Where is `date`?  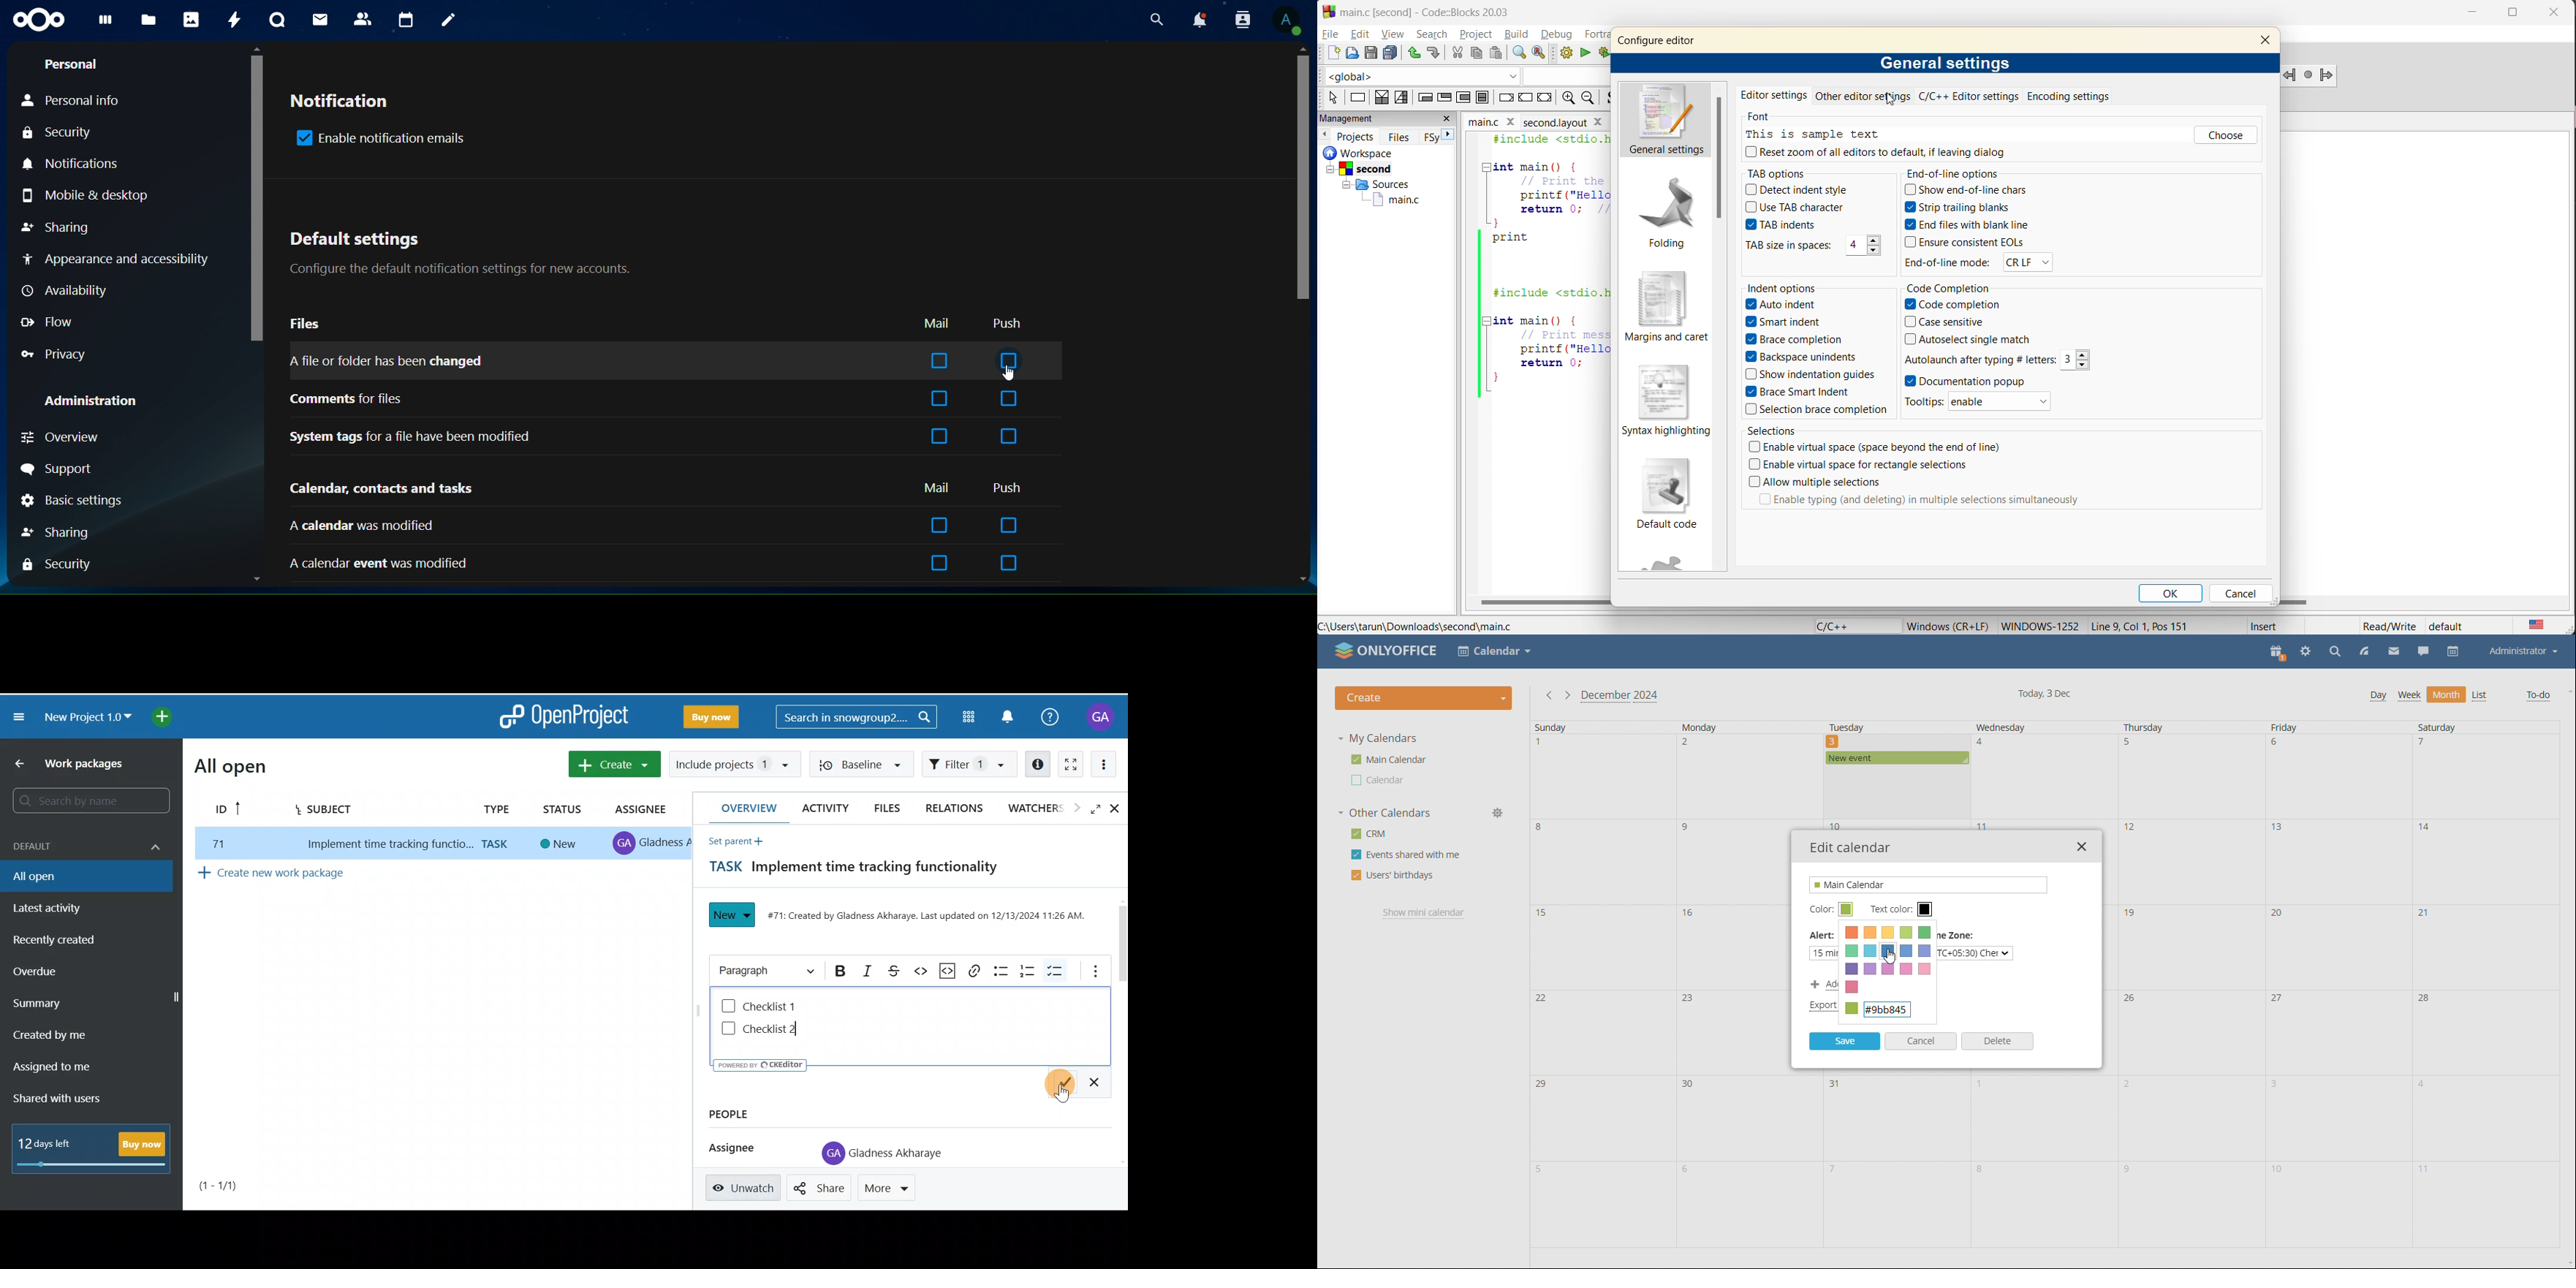
date is located at coordinates (2339, 947).